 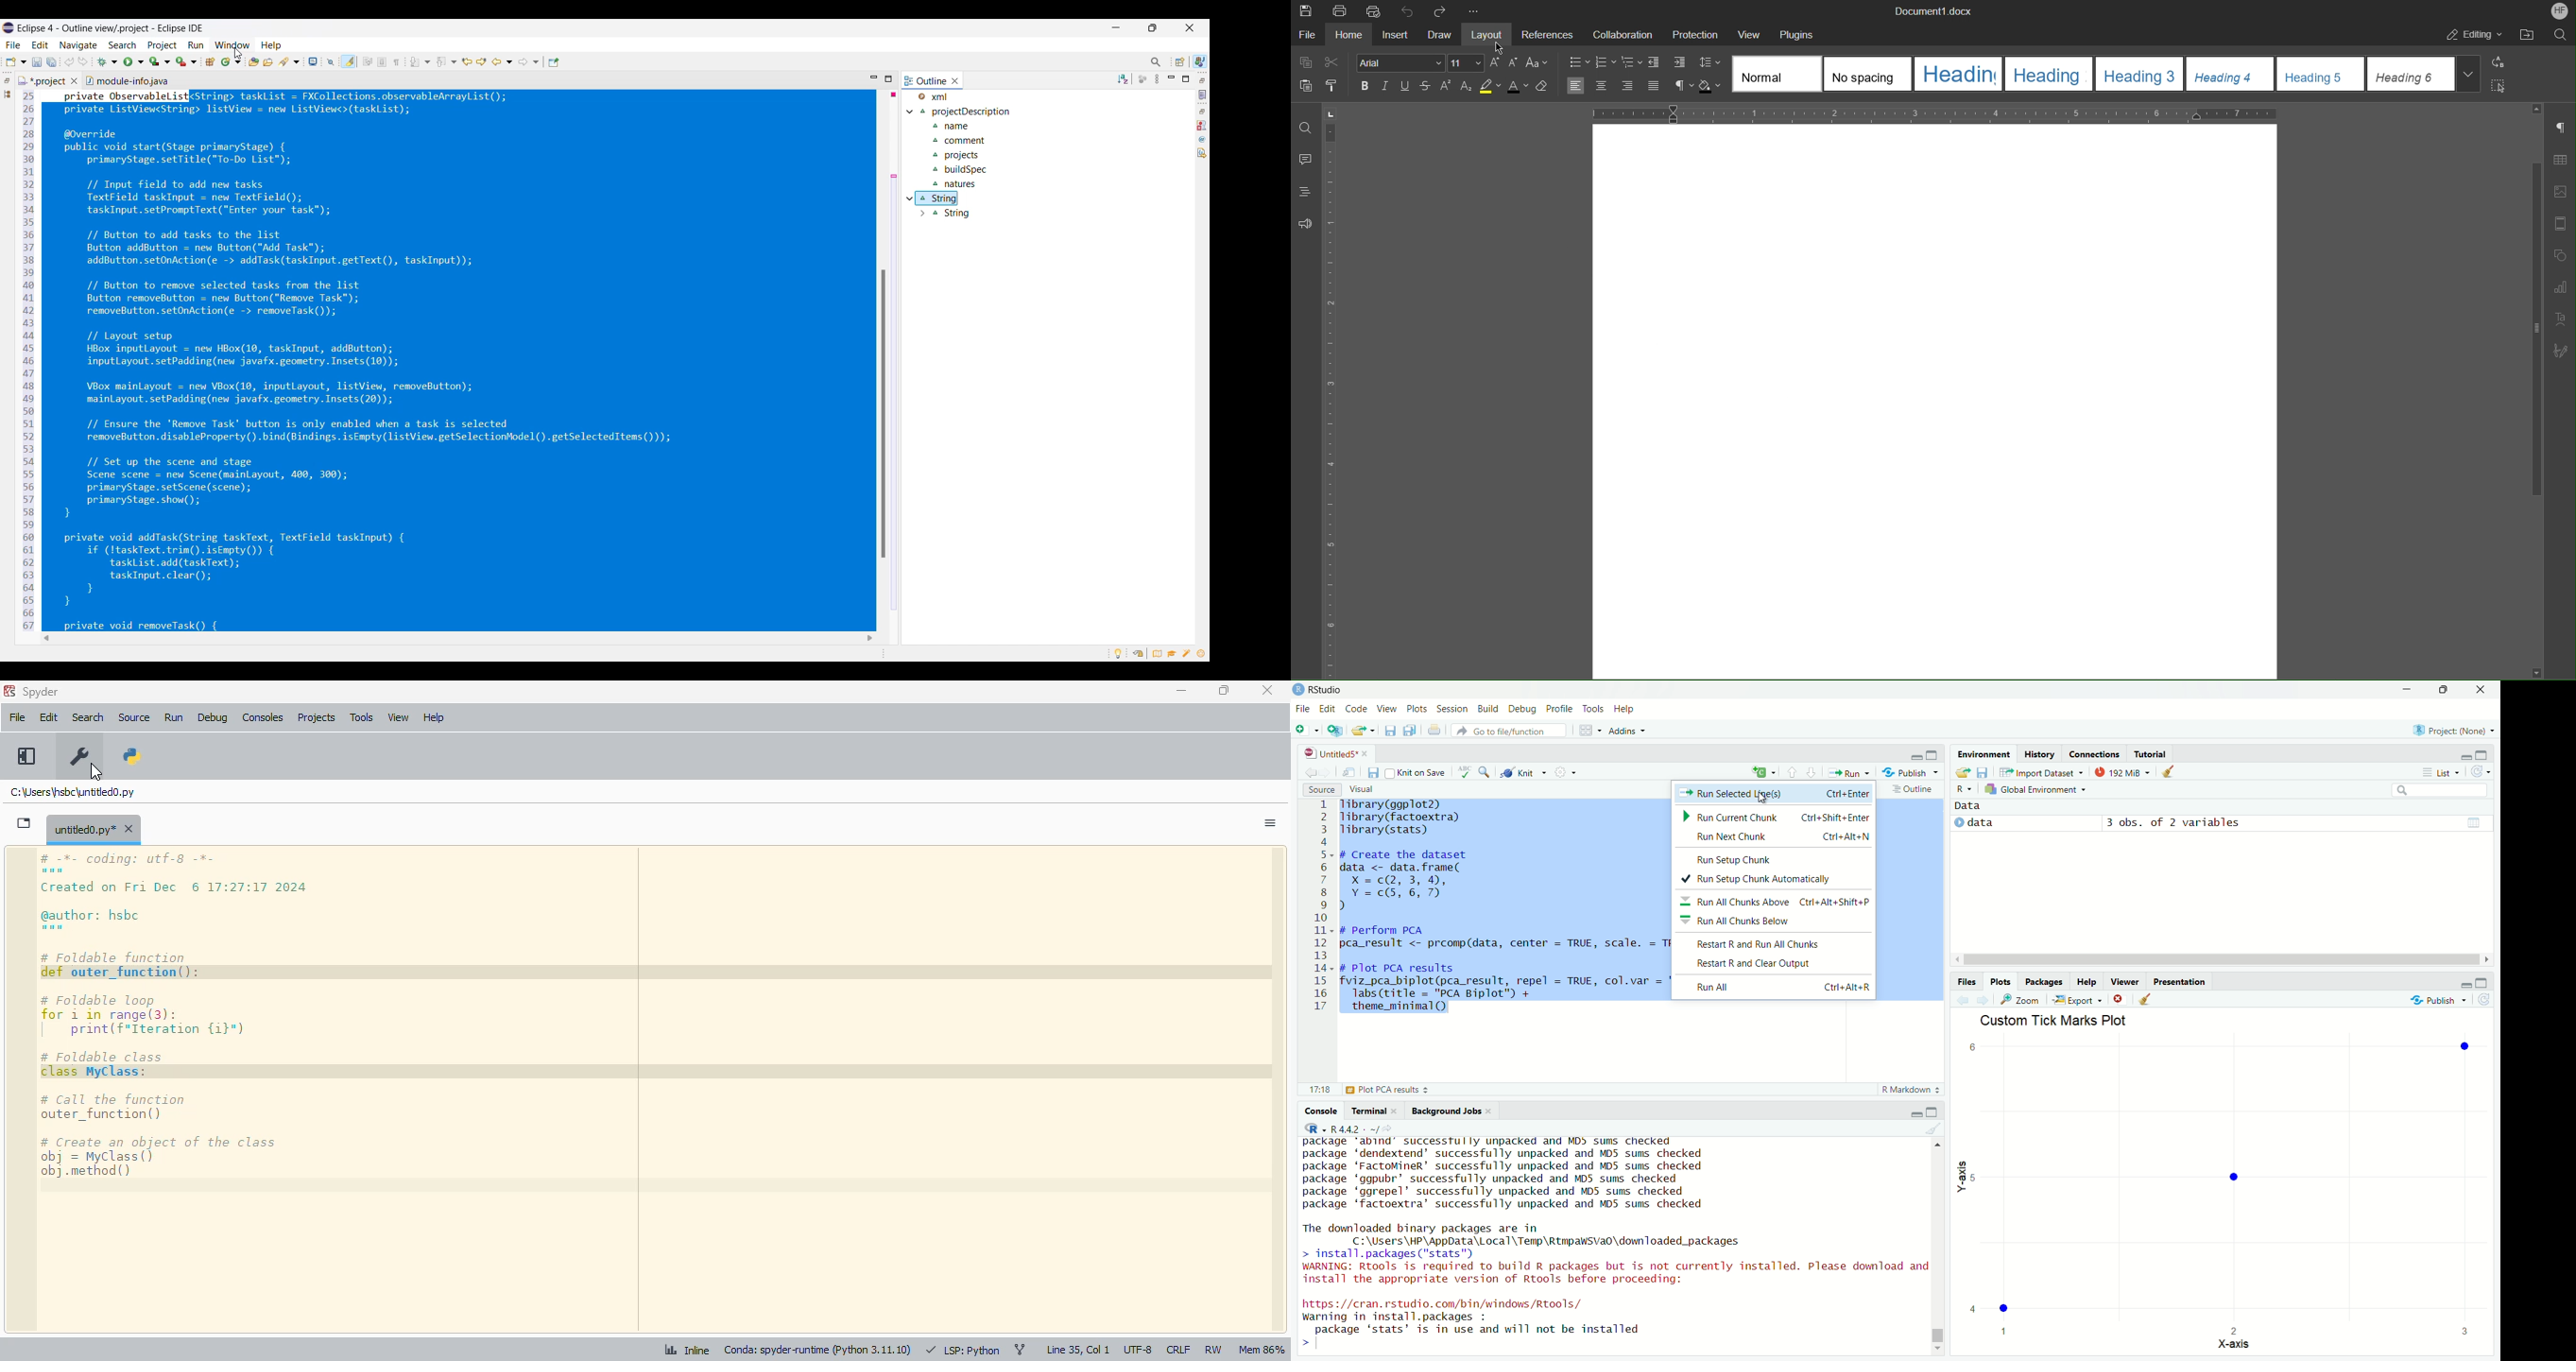 I want to click on logo, so click(x=9, y=691).